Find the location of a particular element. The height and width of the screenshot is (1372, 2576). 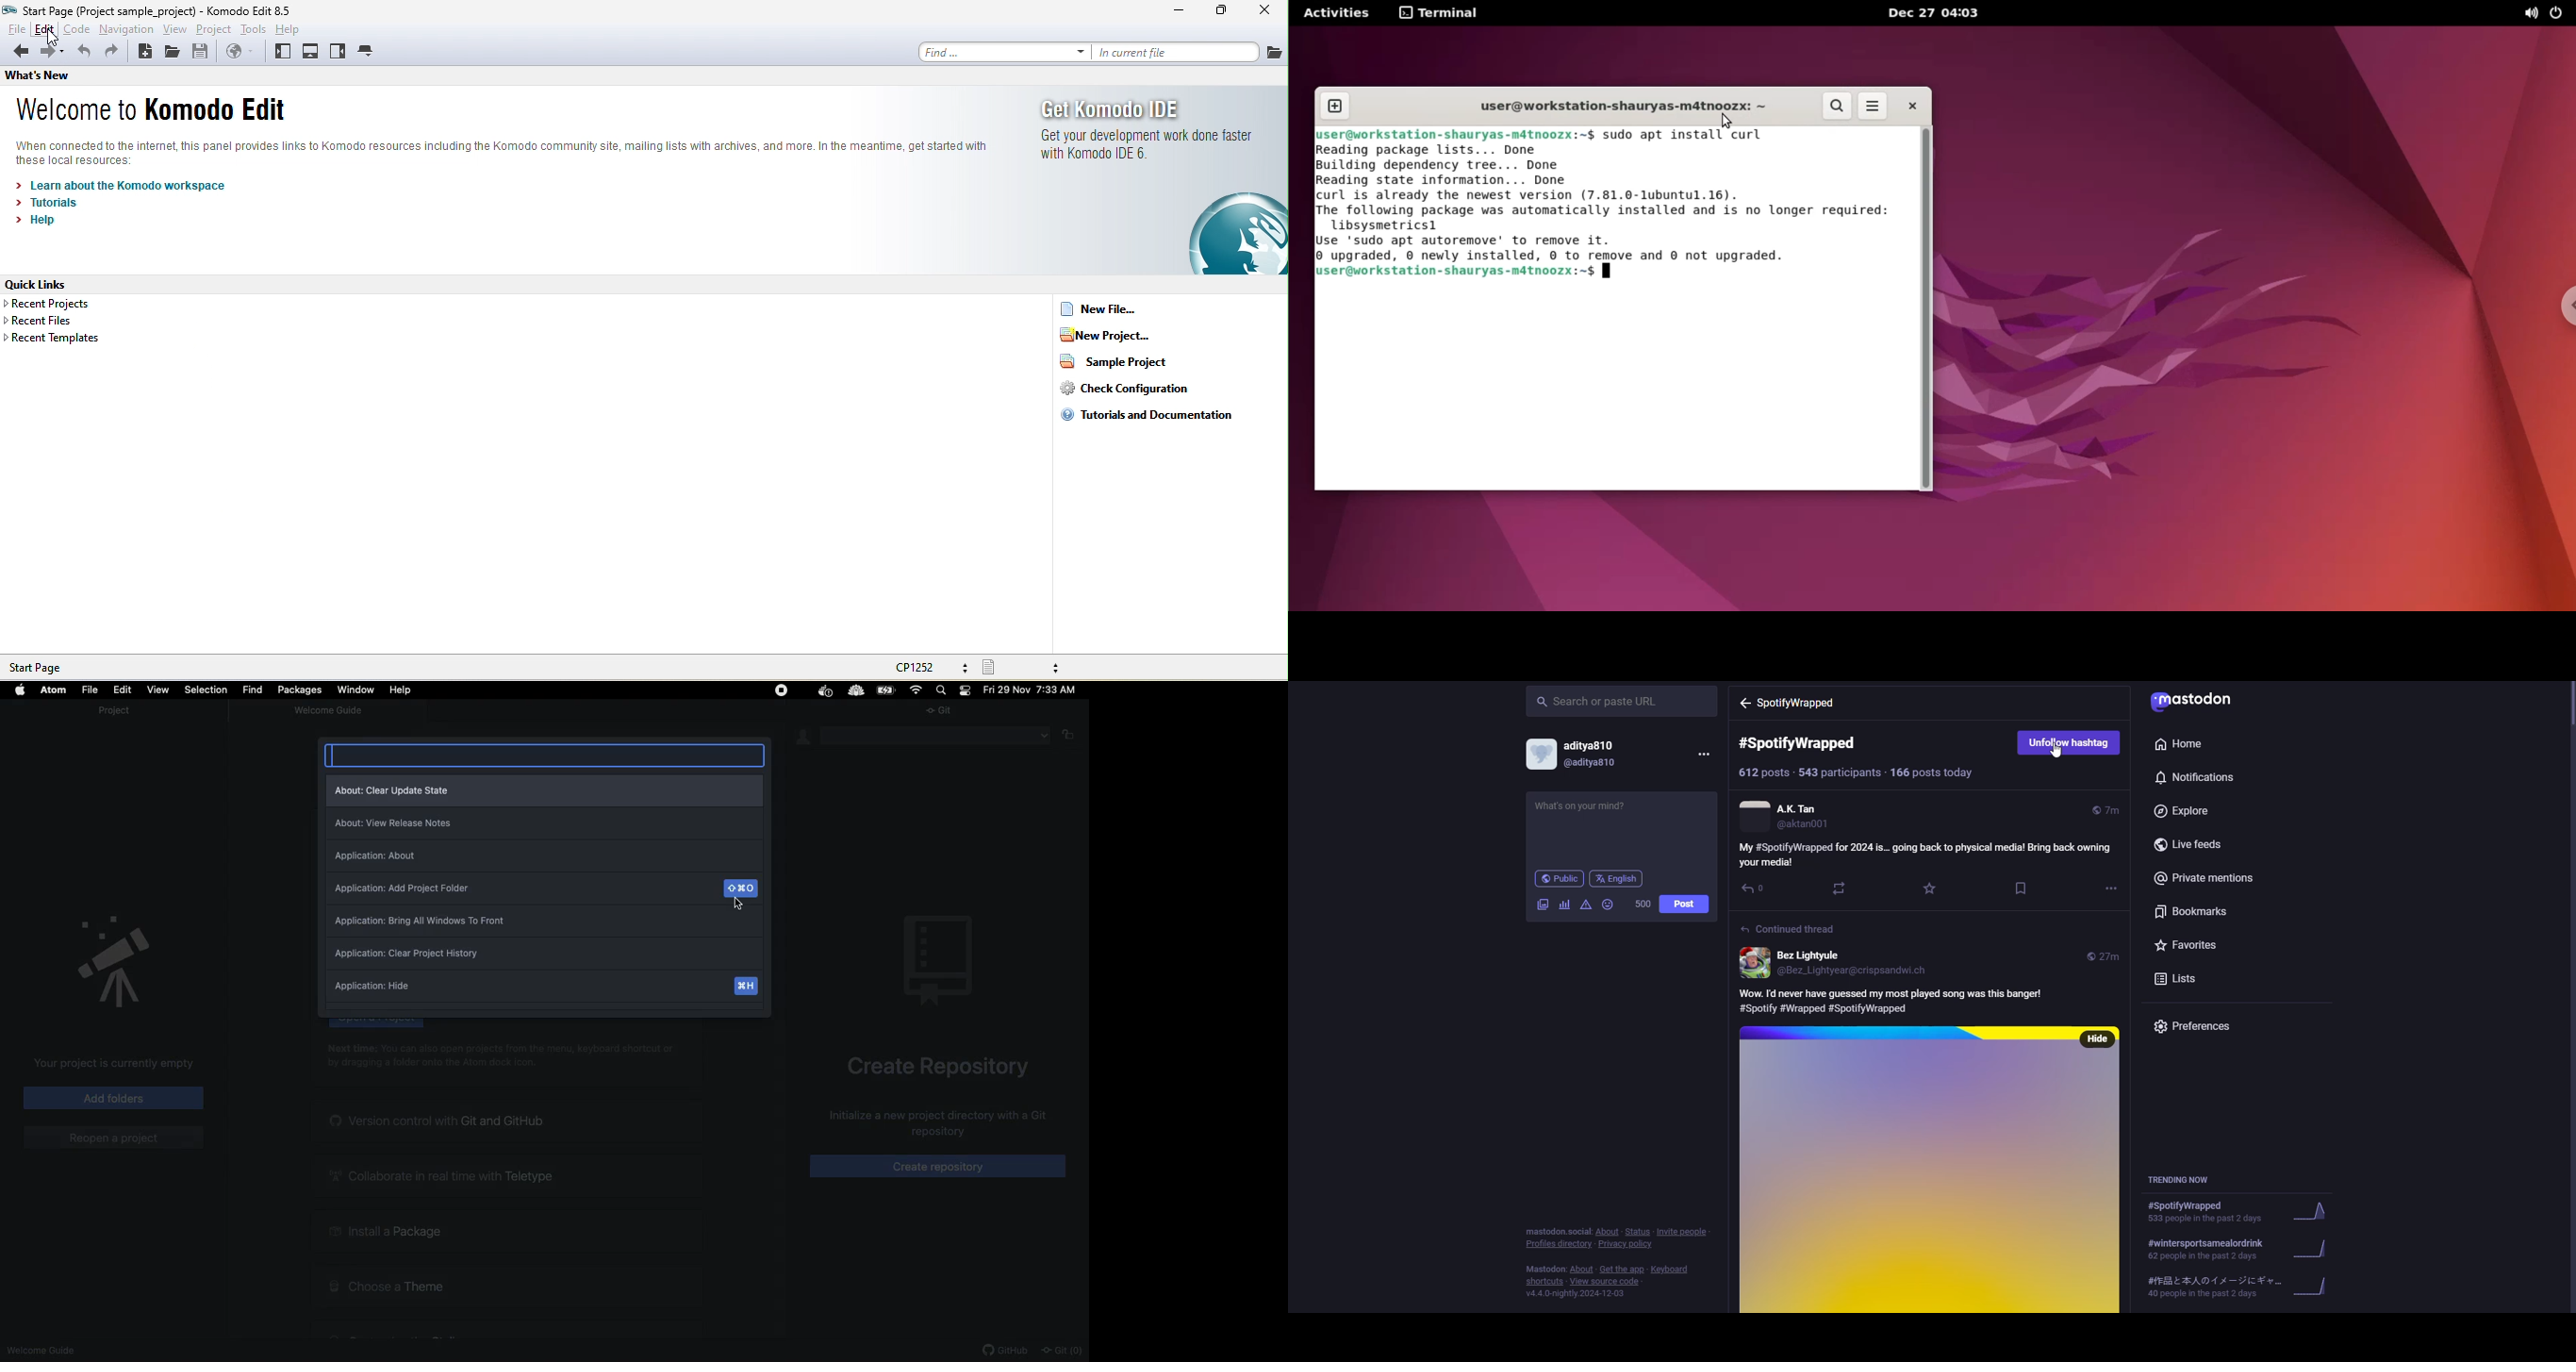

write is located at coordinates (1595, 817).